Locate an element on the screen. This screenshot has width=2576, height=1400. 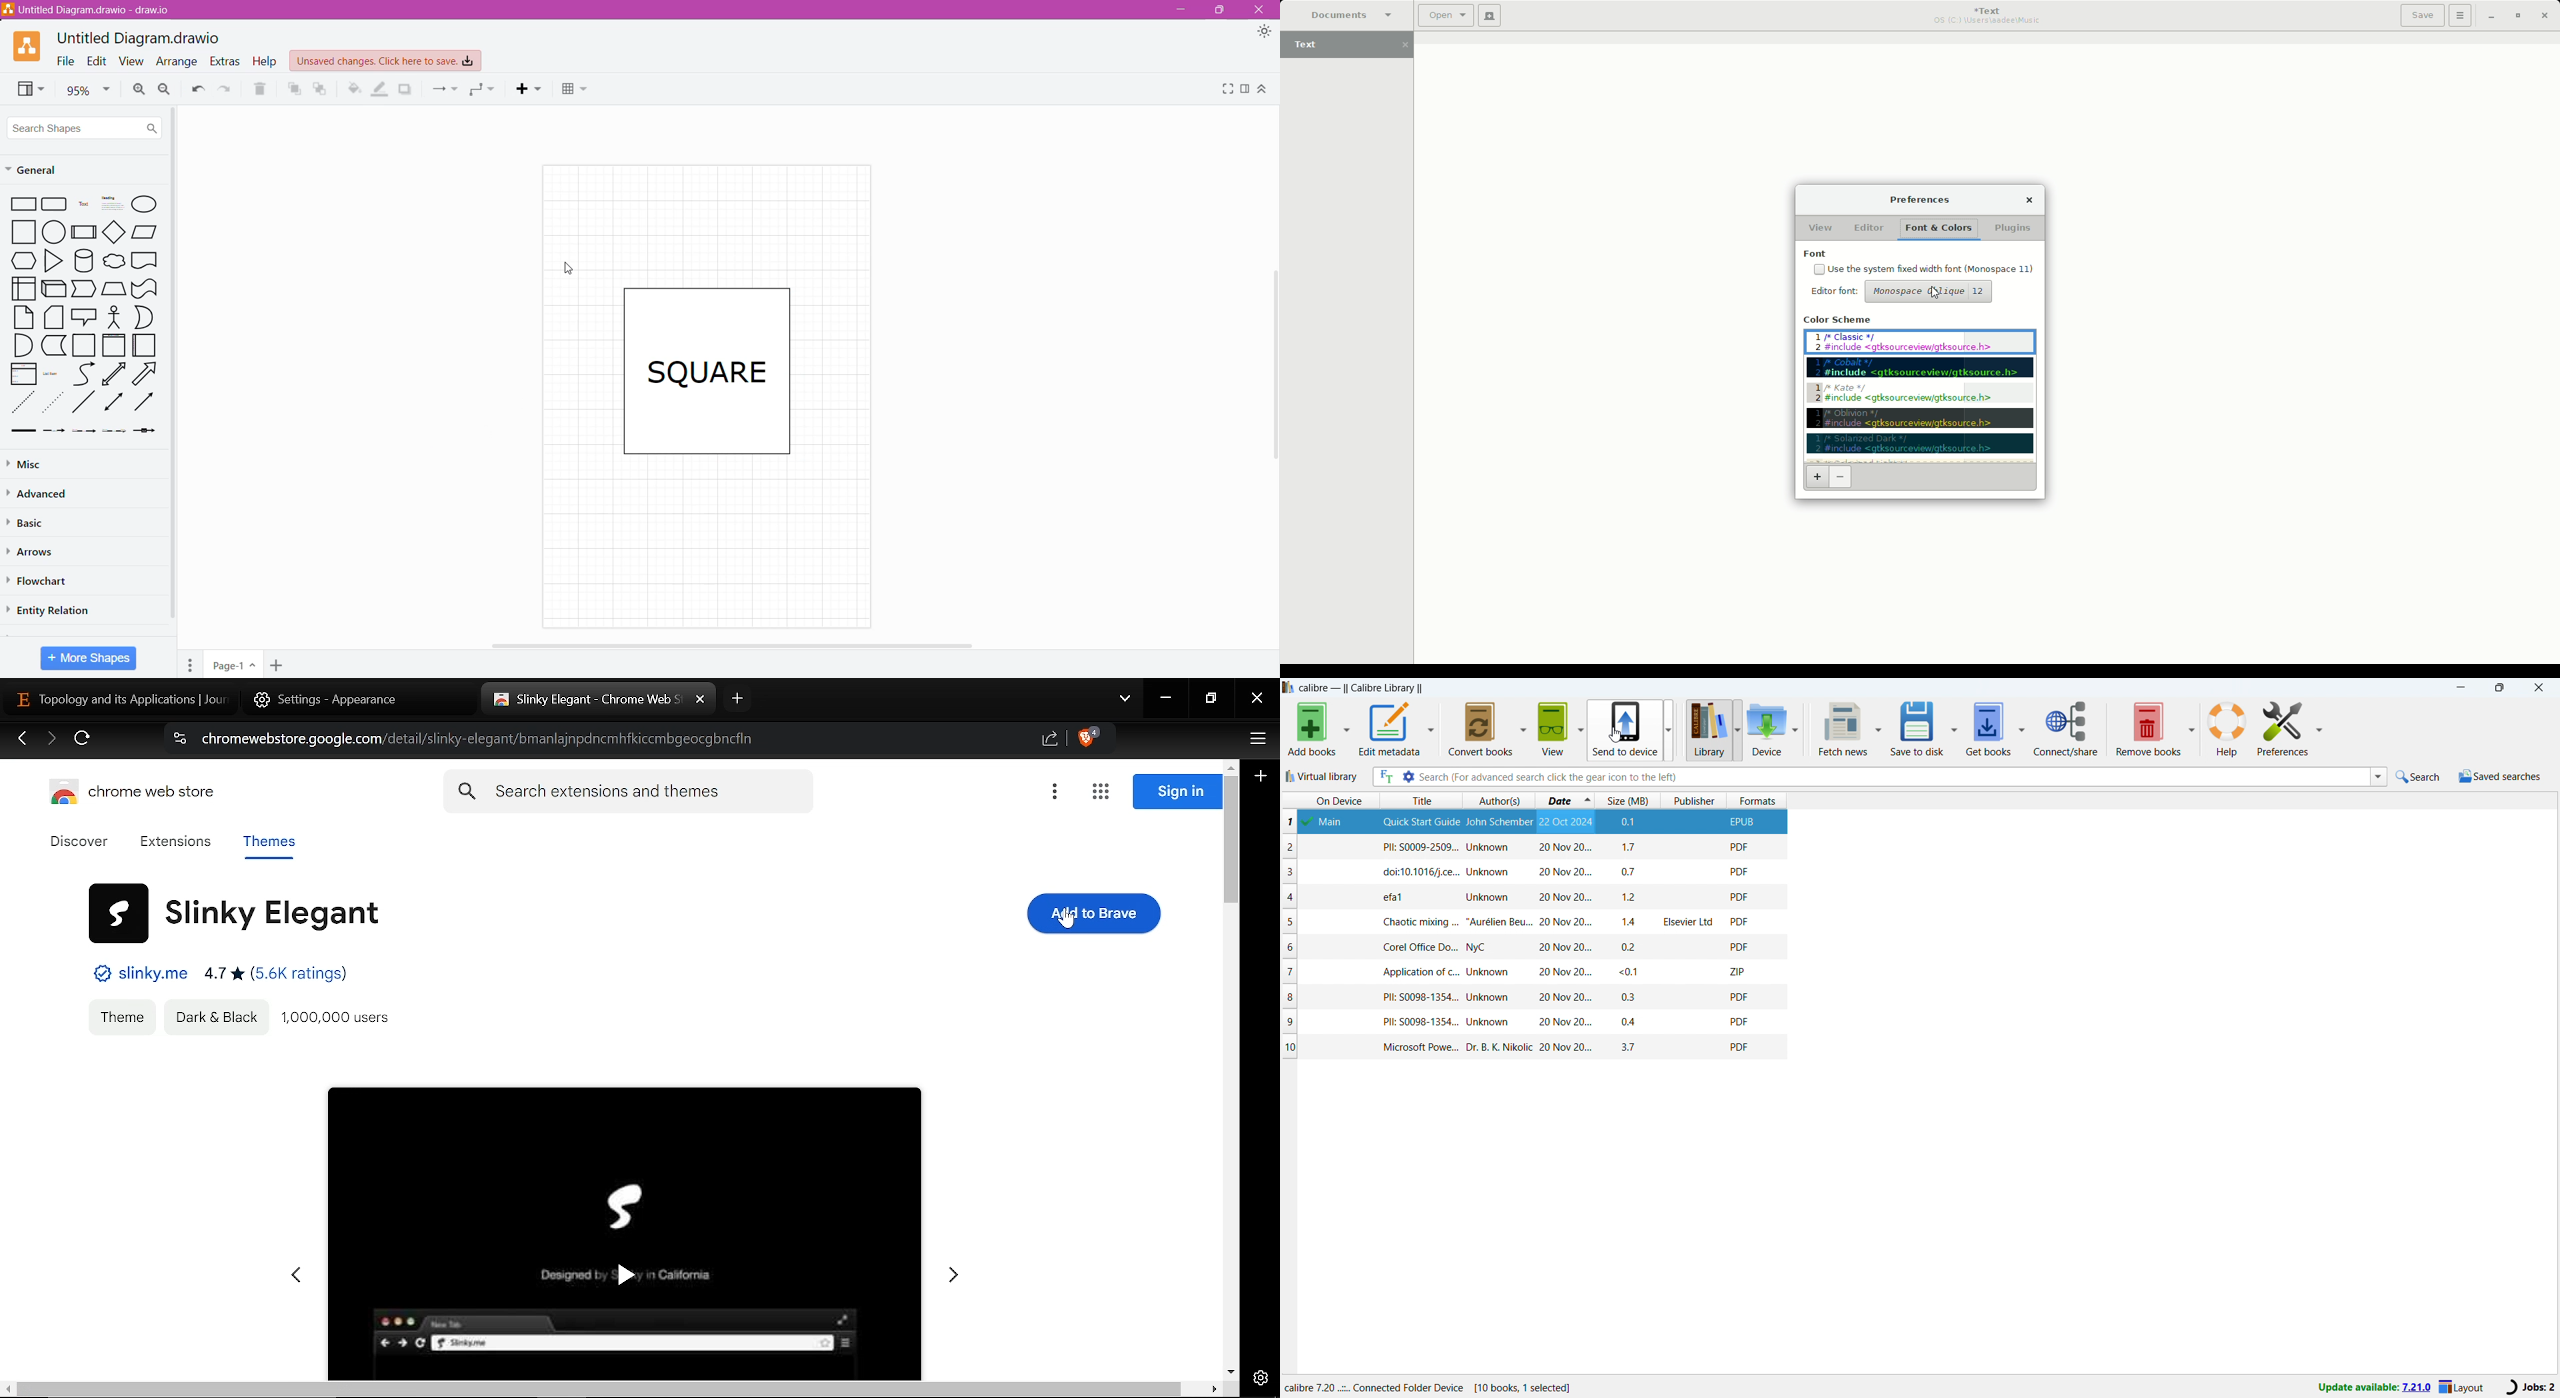
Monospace is located at coordinates (1931, 293).